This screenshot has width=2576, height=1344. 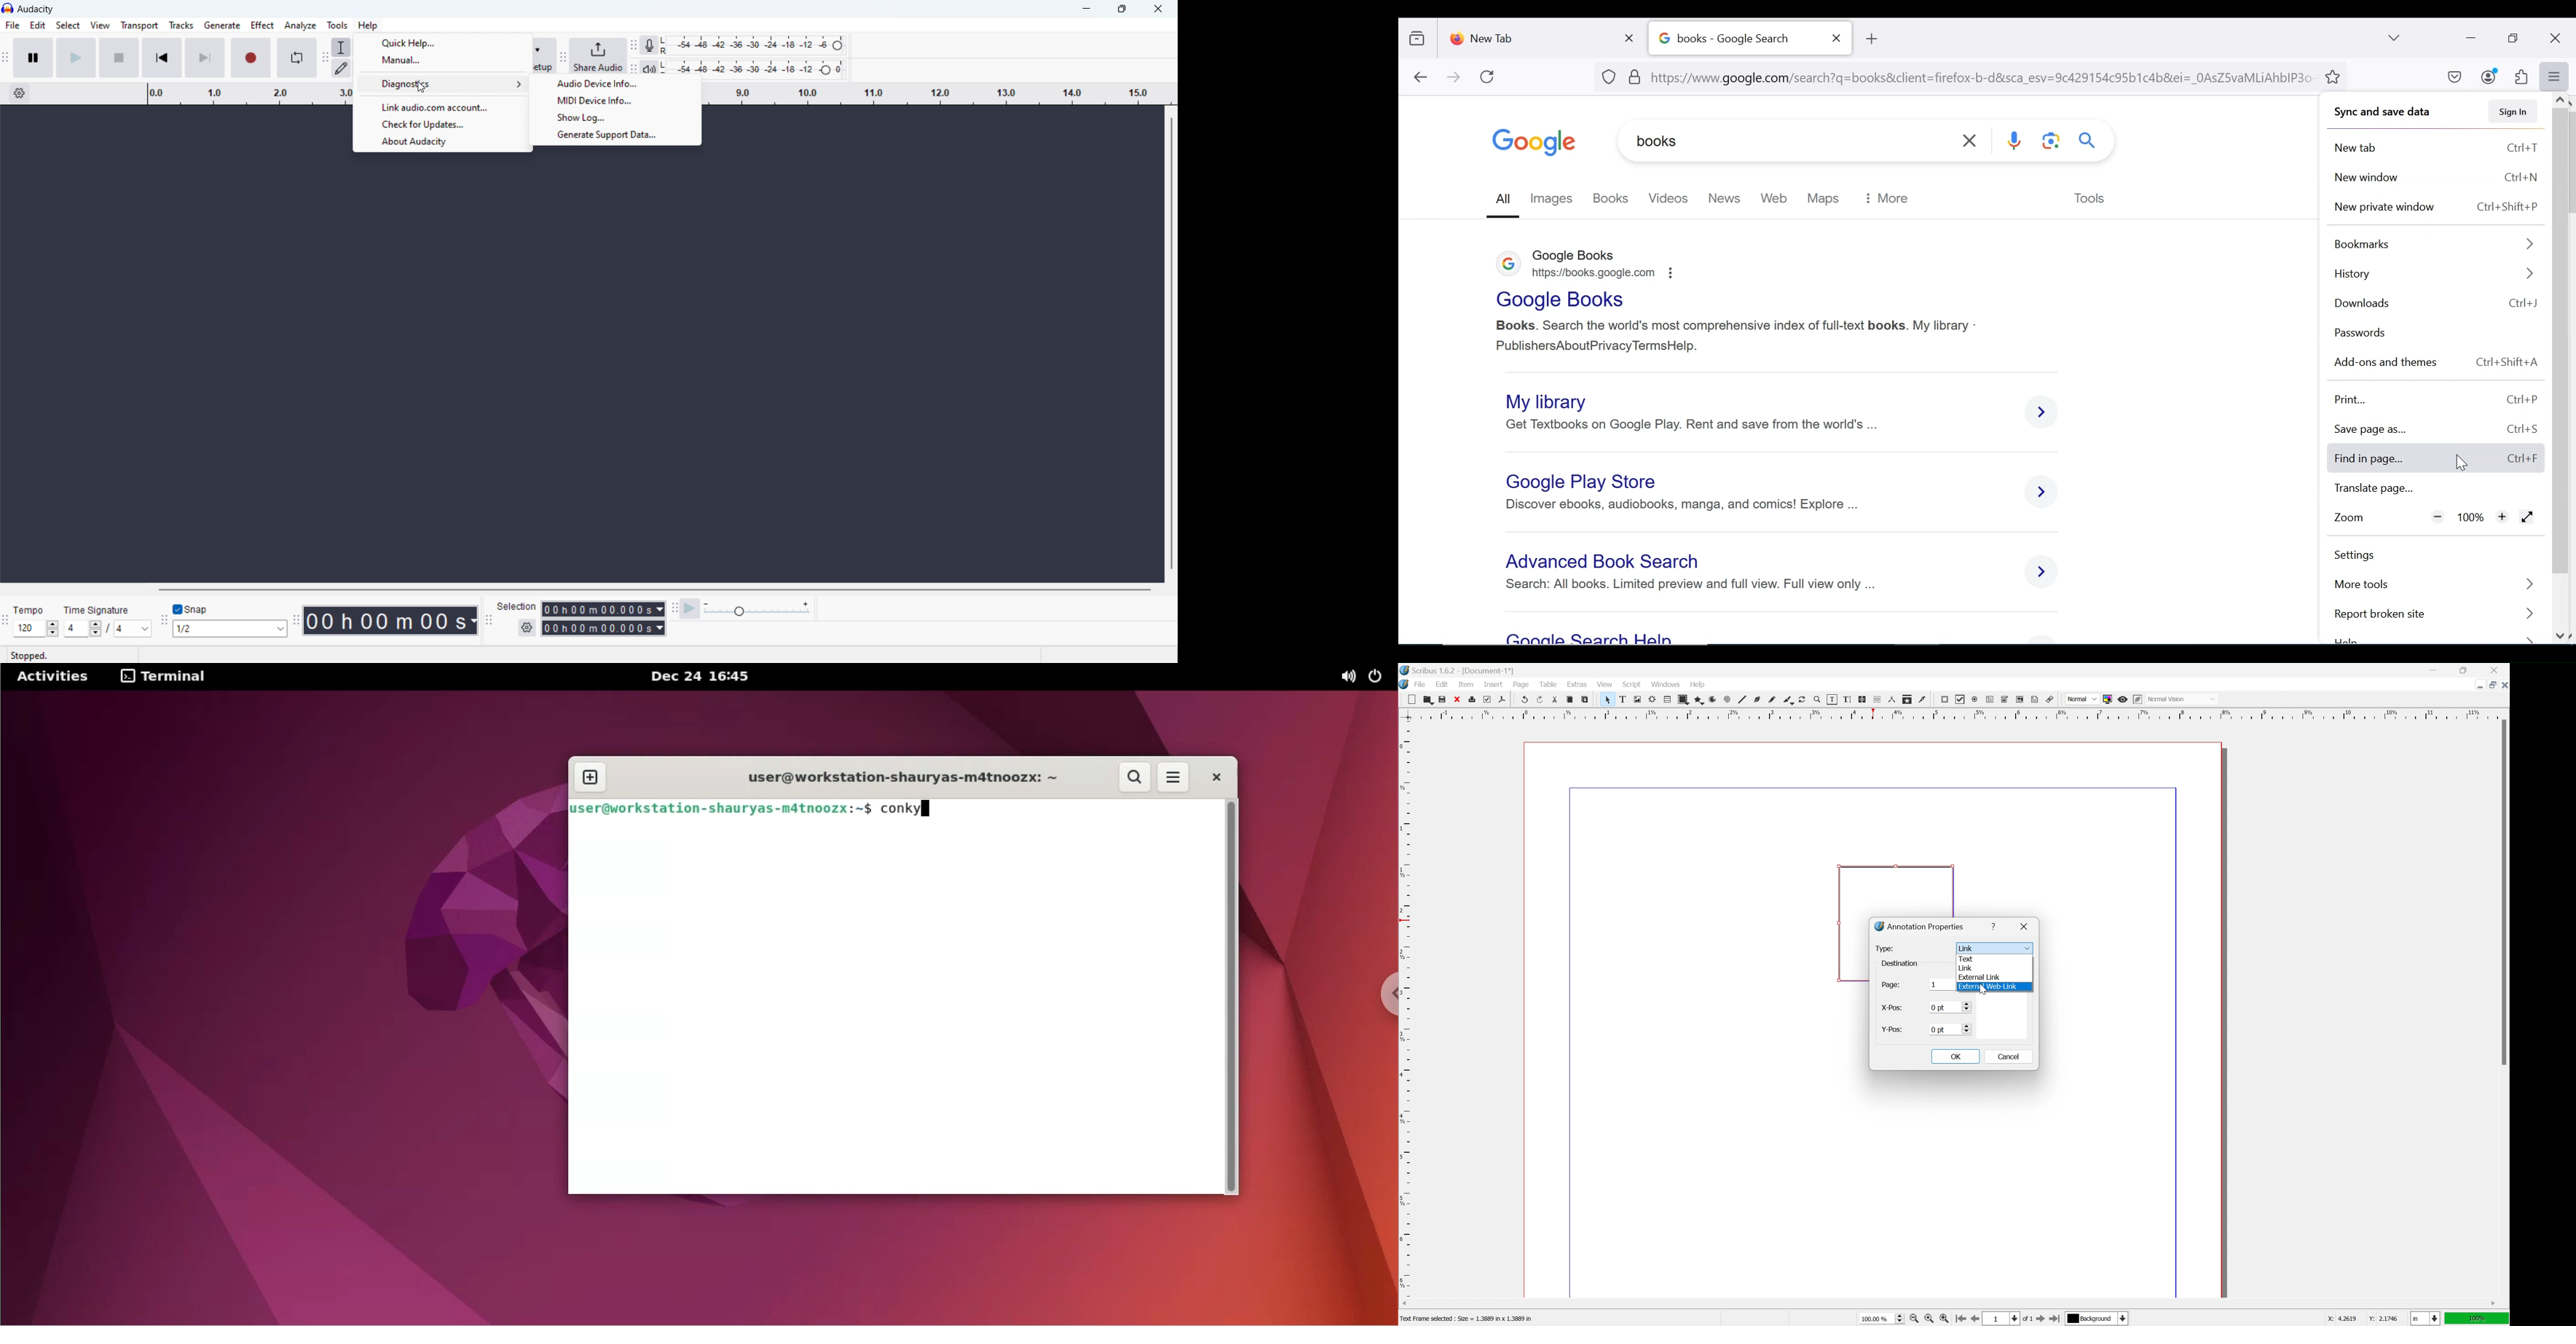 I want to click on undo, so click(x=1523, y=699).